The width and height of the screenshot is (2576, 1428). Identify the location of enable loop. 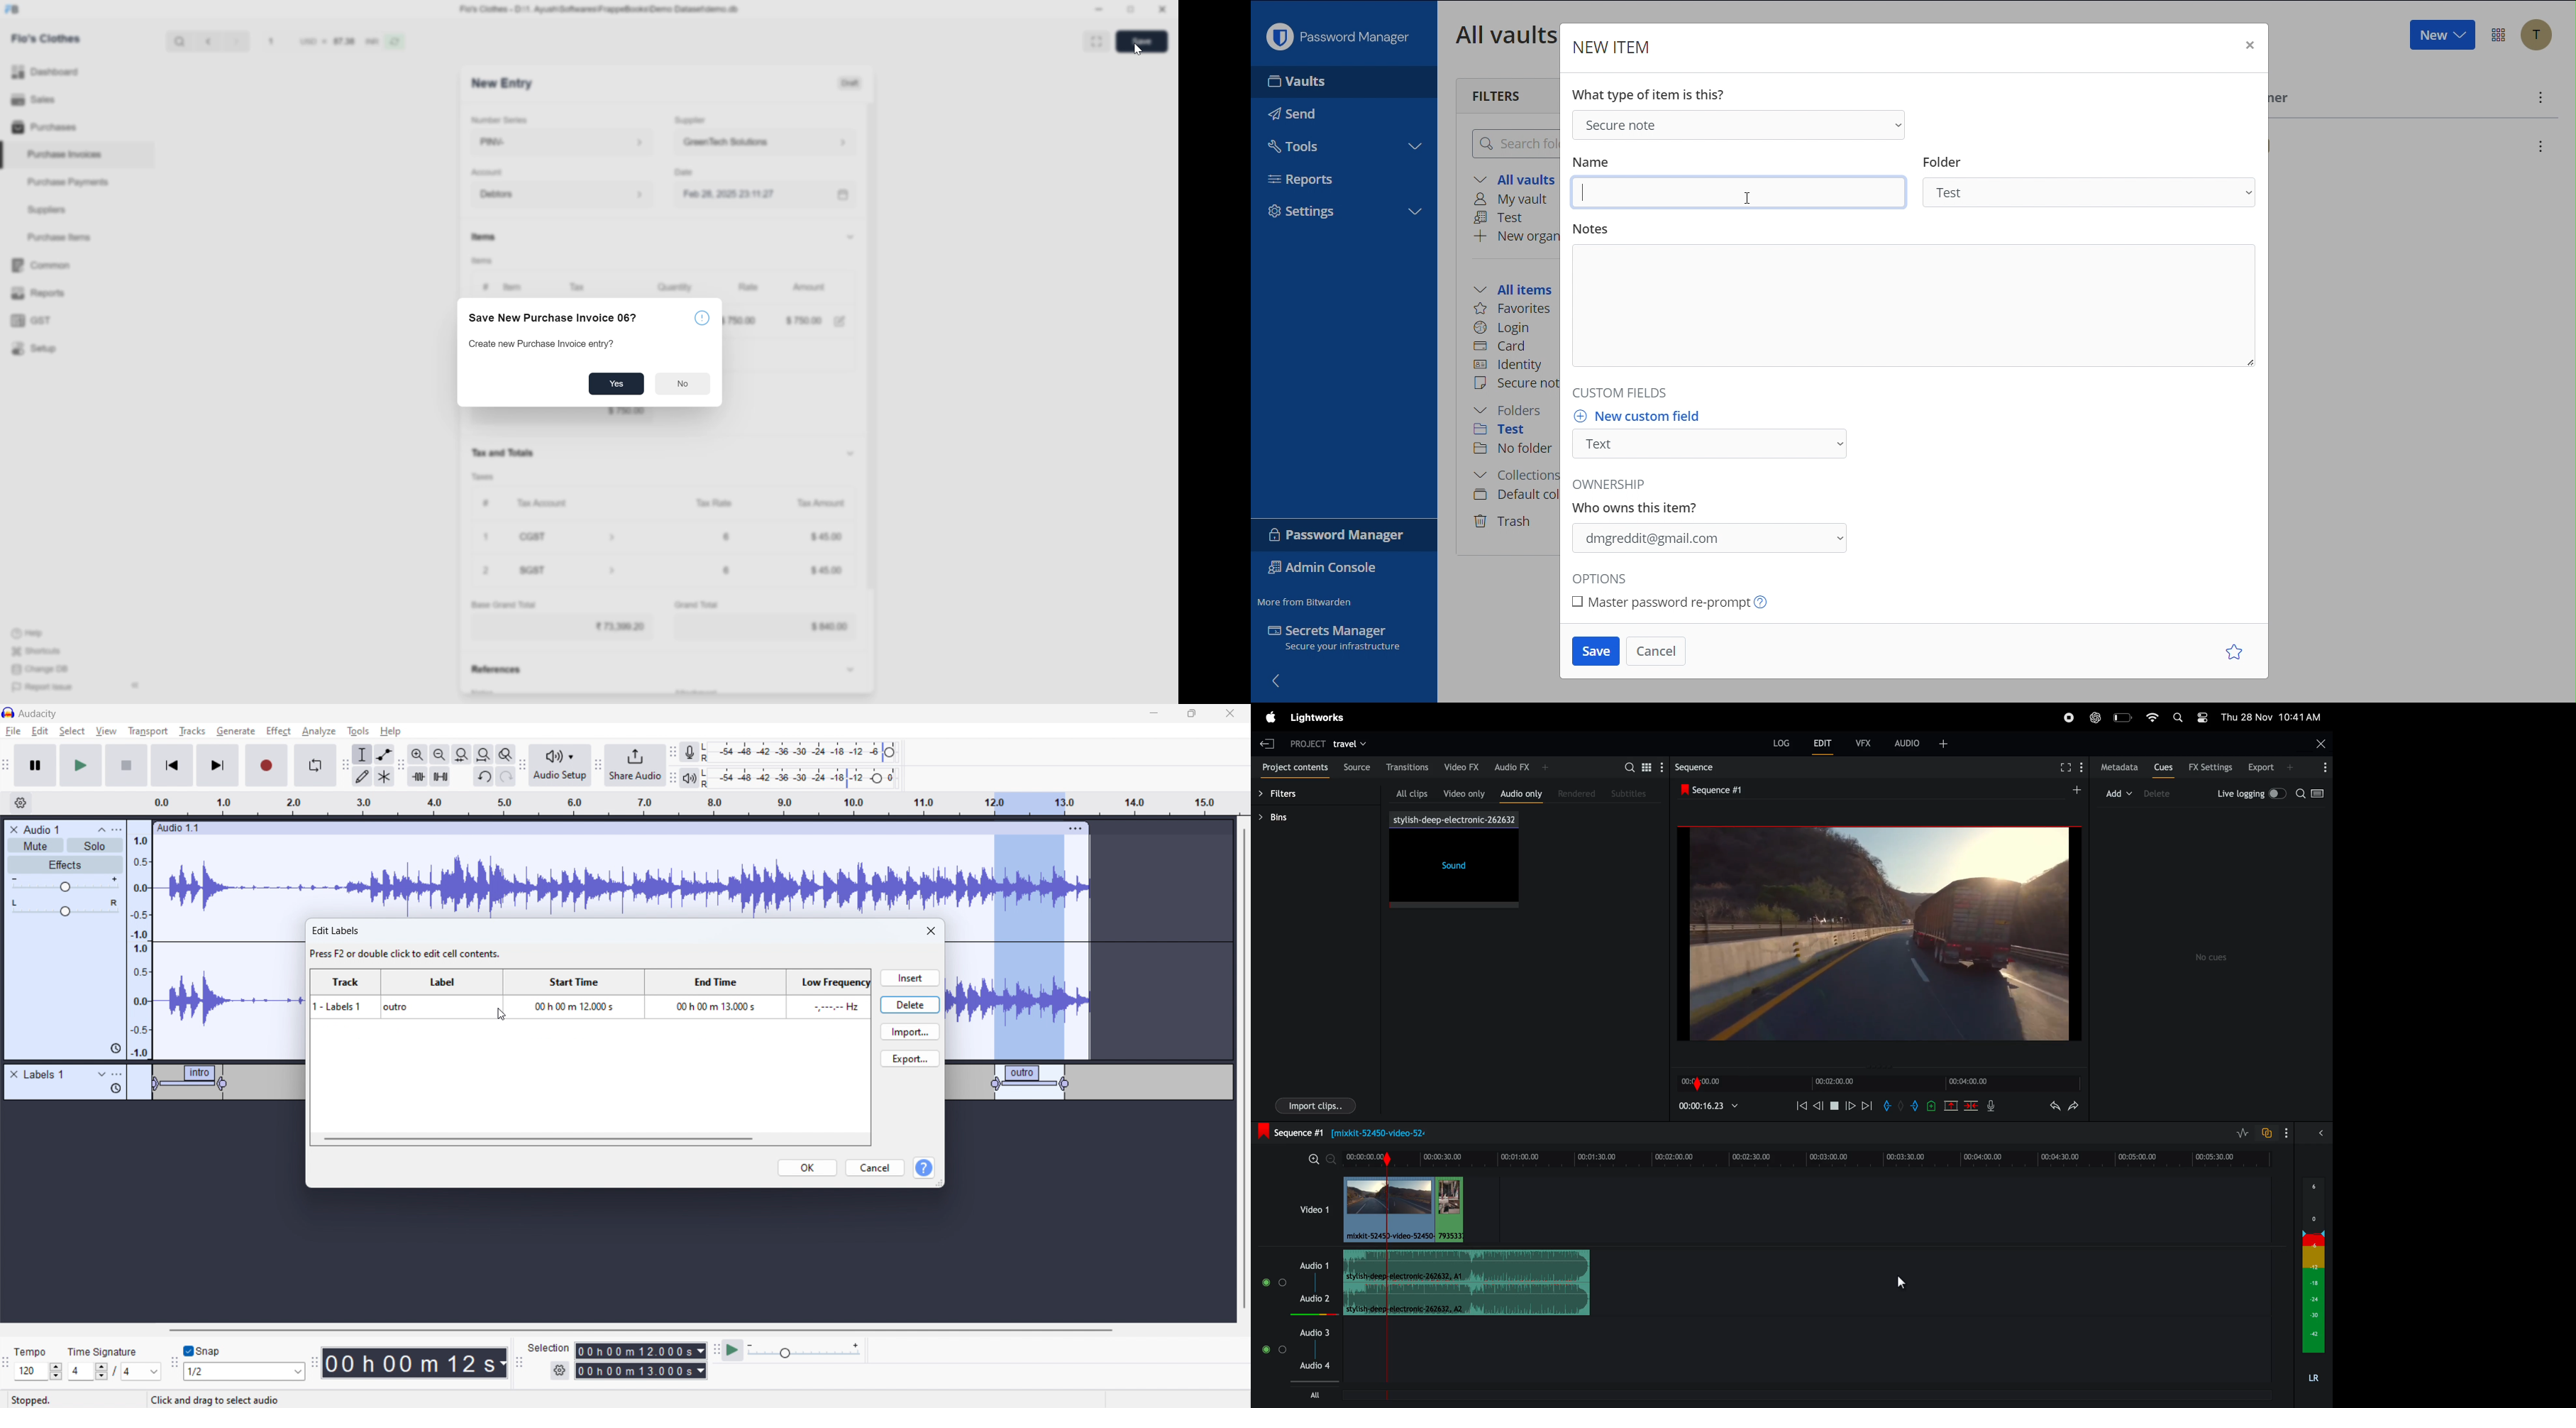
(315, 765).